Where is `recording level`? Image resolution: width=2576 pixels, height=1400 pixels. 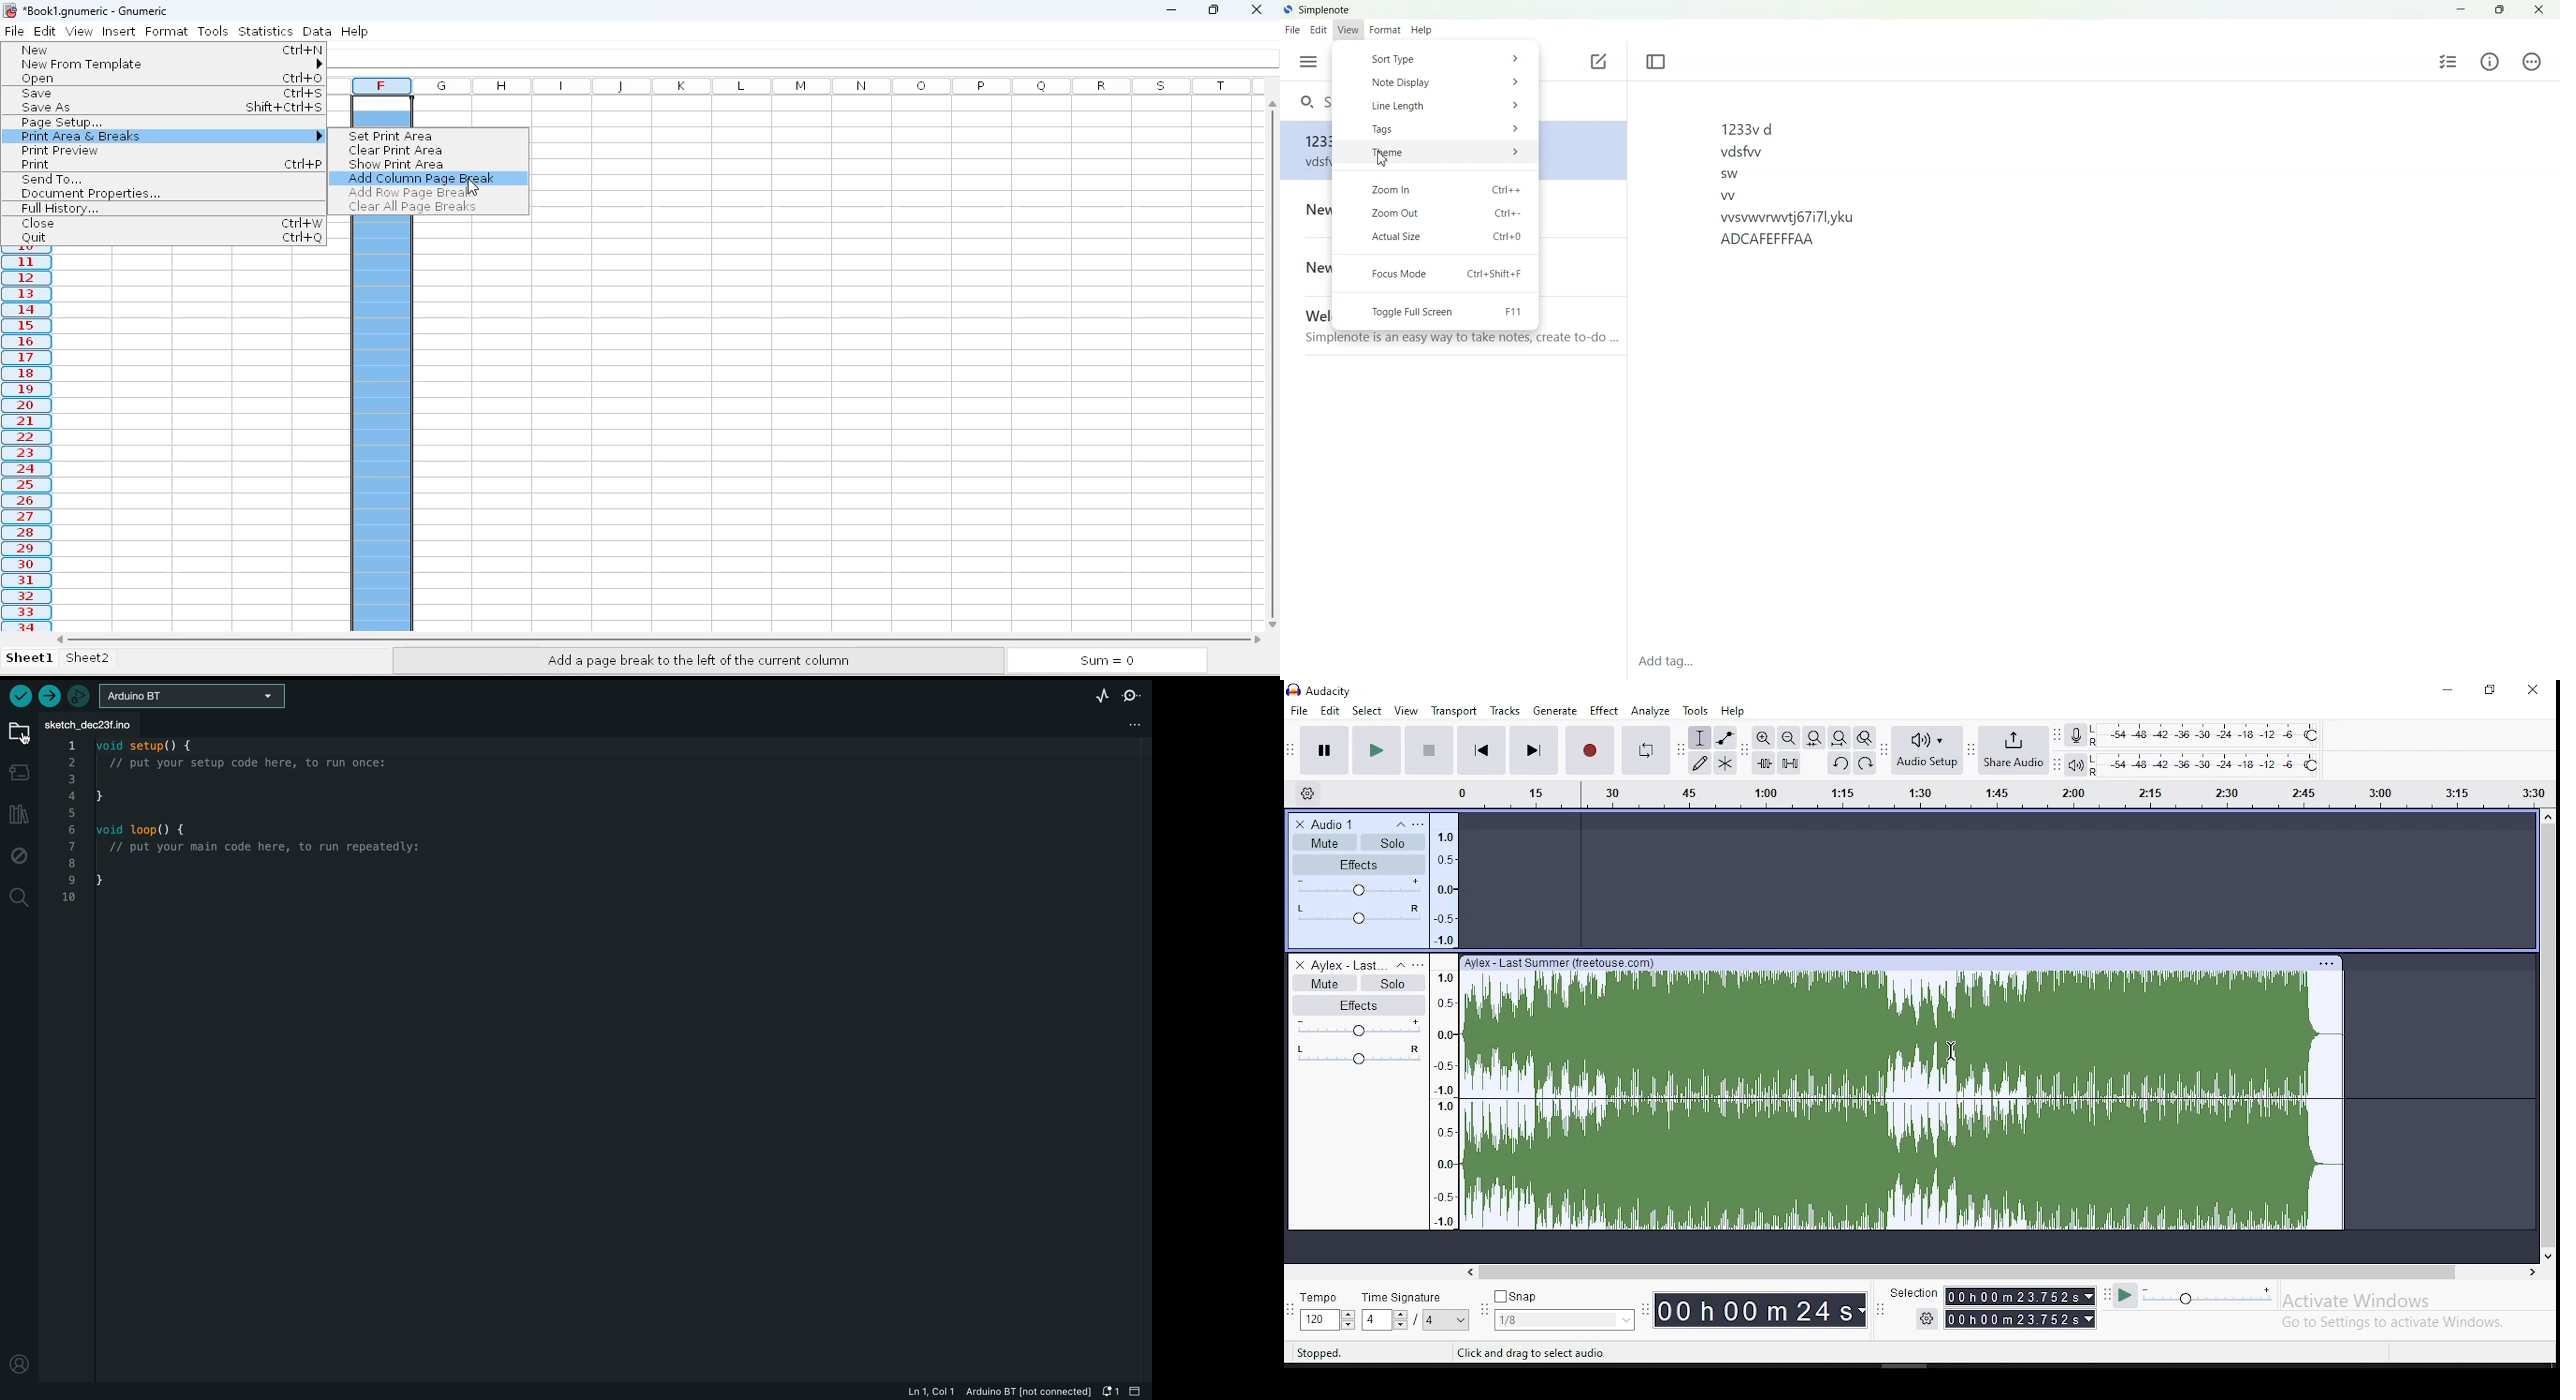 recording level is located at coordinates (2208, 736).